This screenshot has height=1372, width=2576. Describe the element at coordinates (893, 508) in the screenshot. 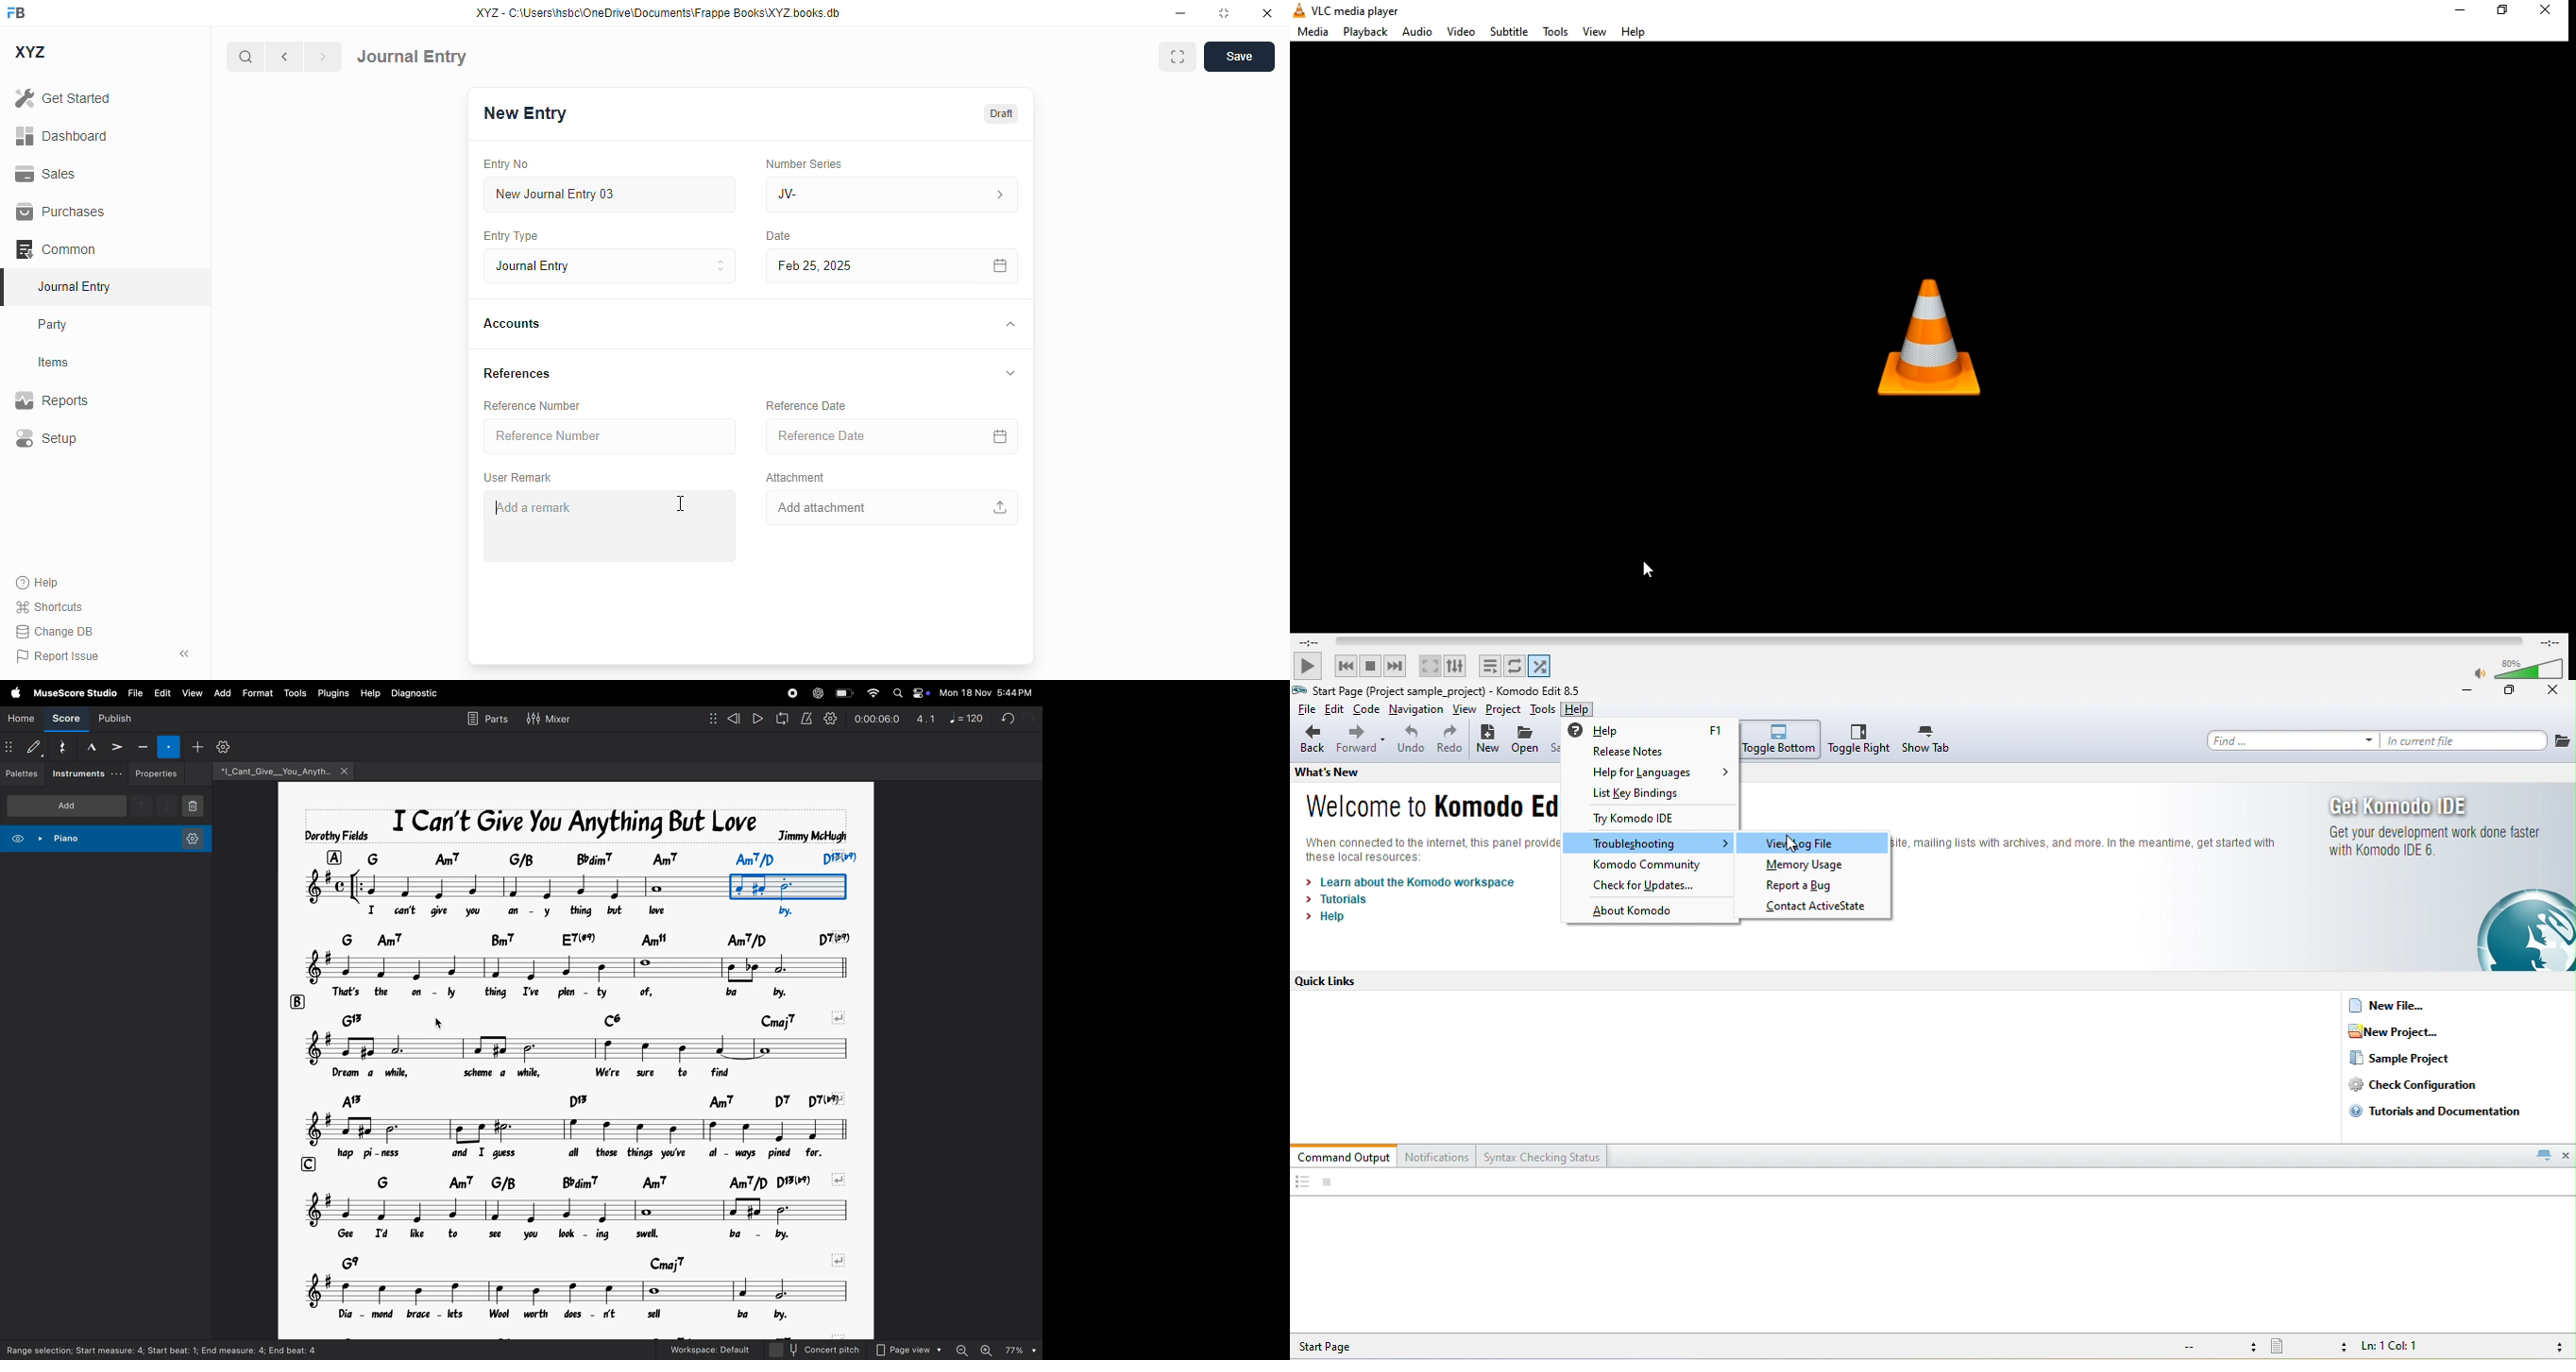

I see `add attachment` at that location.